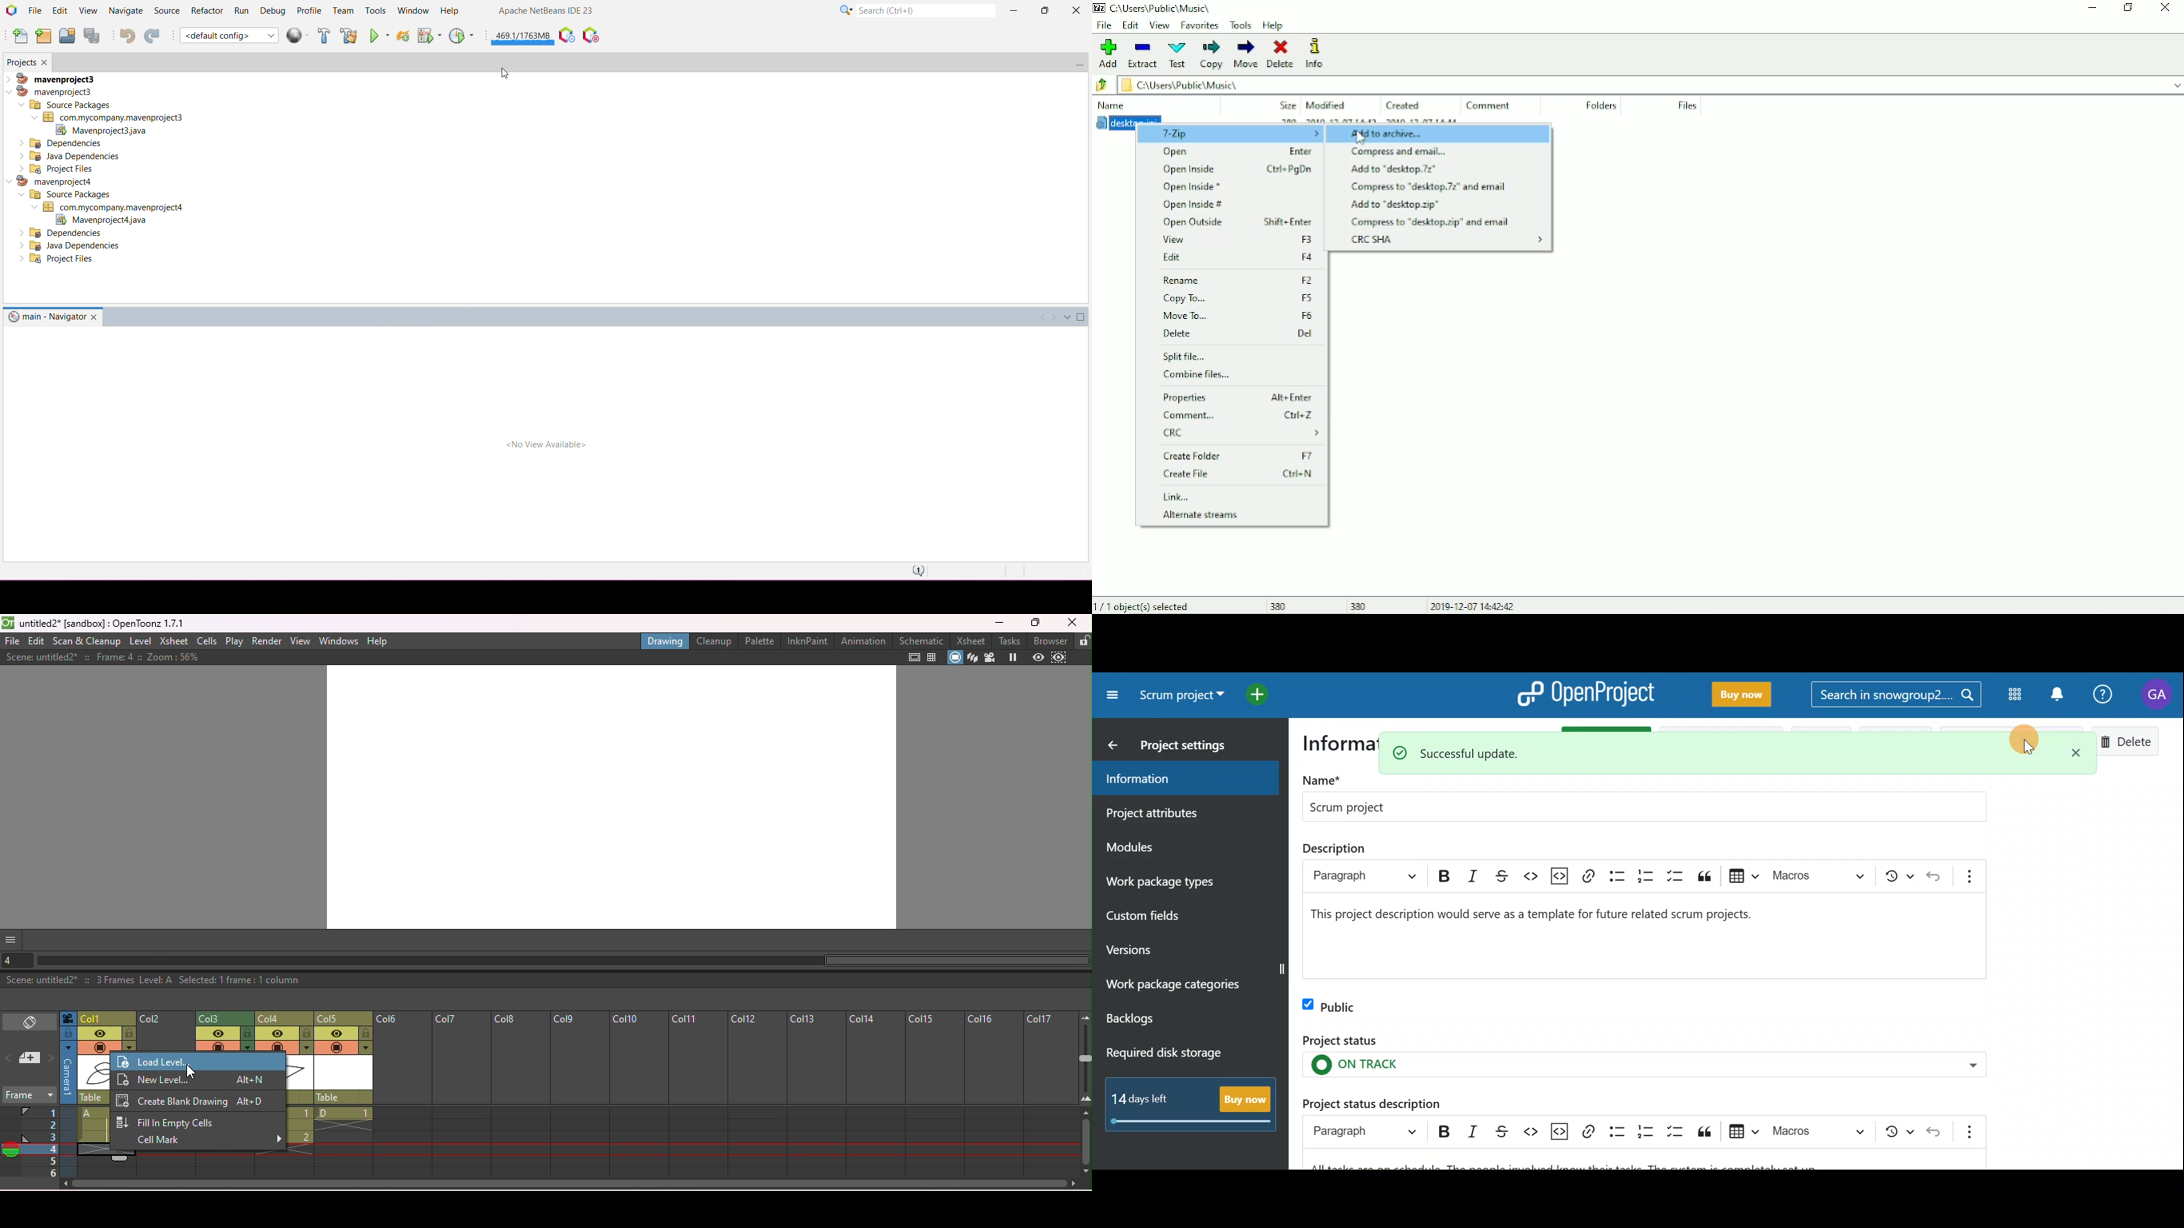 Image resolution: width=2184 pixels, height=1232 pixels. I want to click on Tools, so click(1241, 25).